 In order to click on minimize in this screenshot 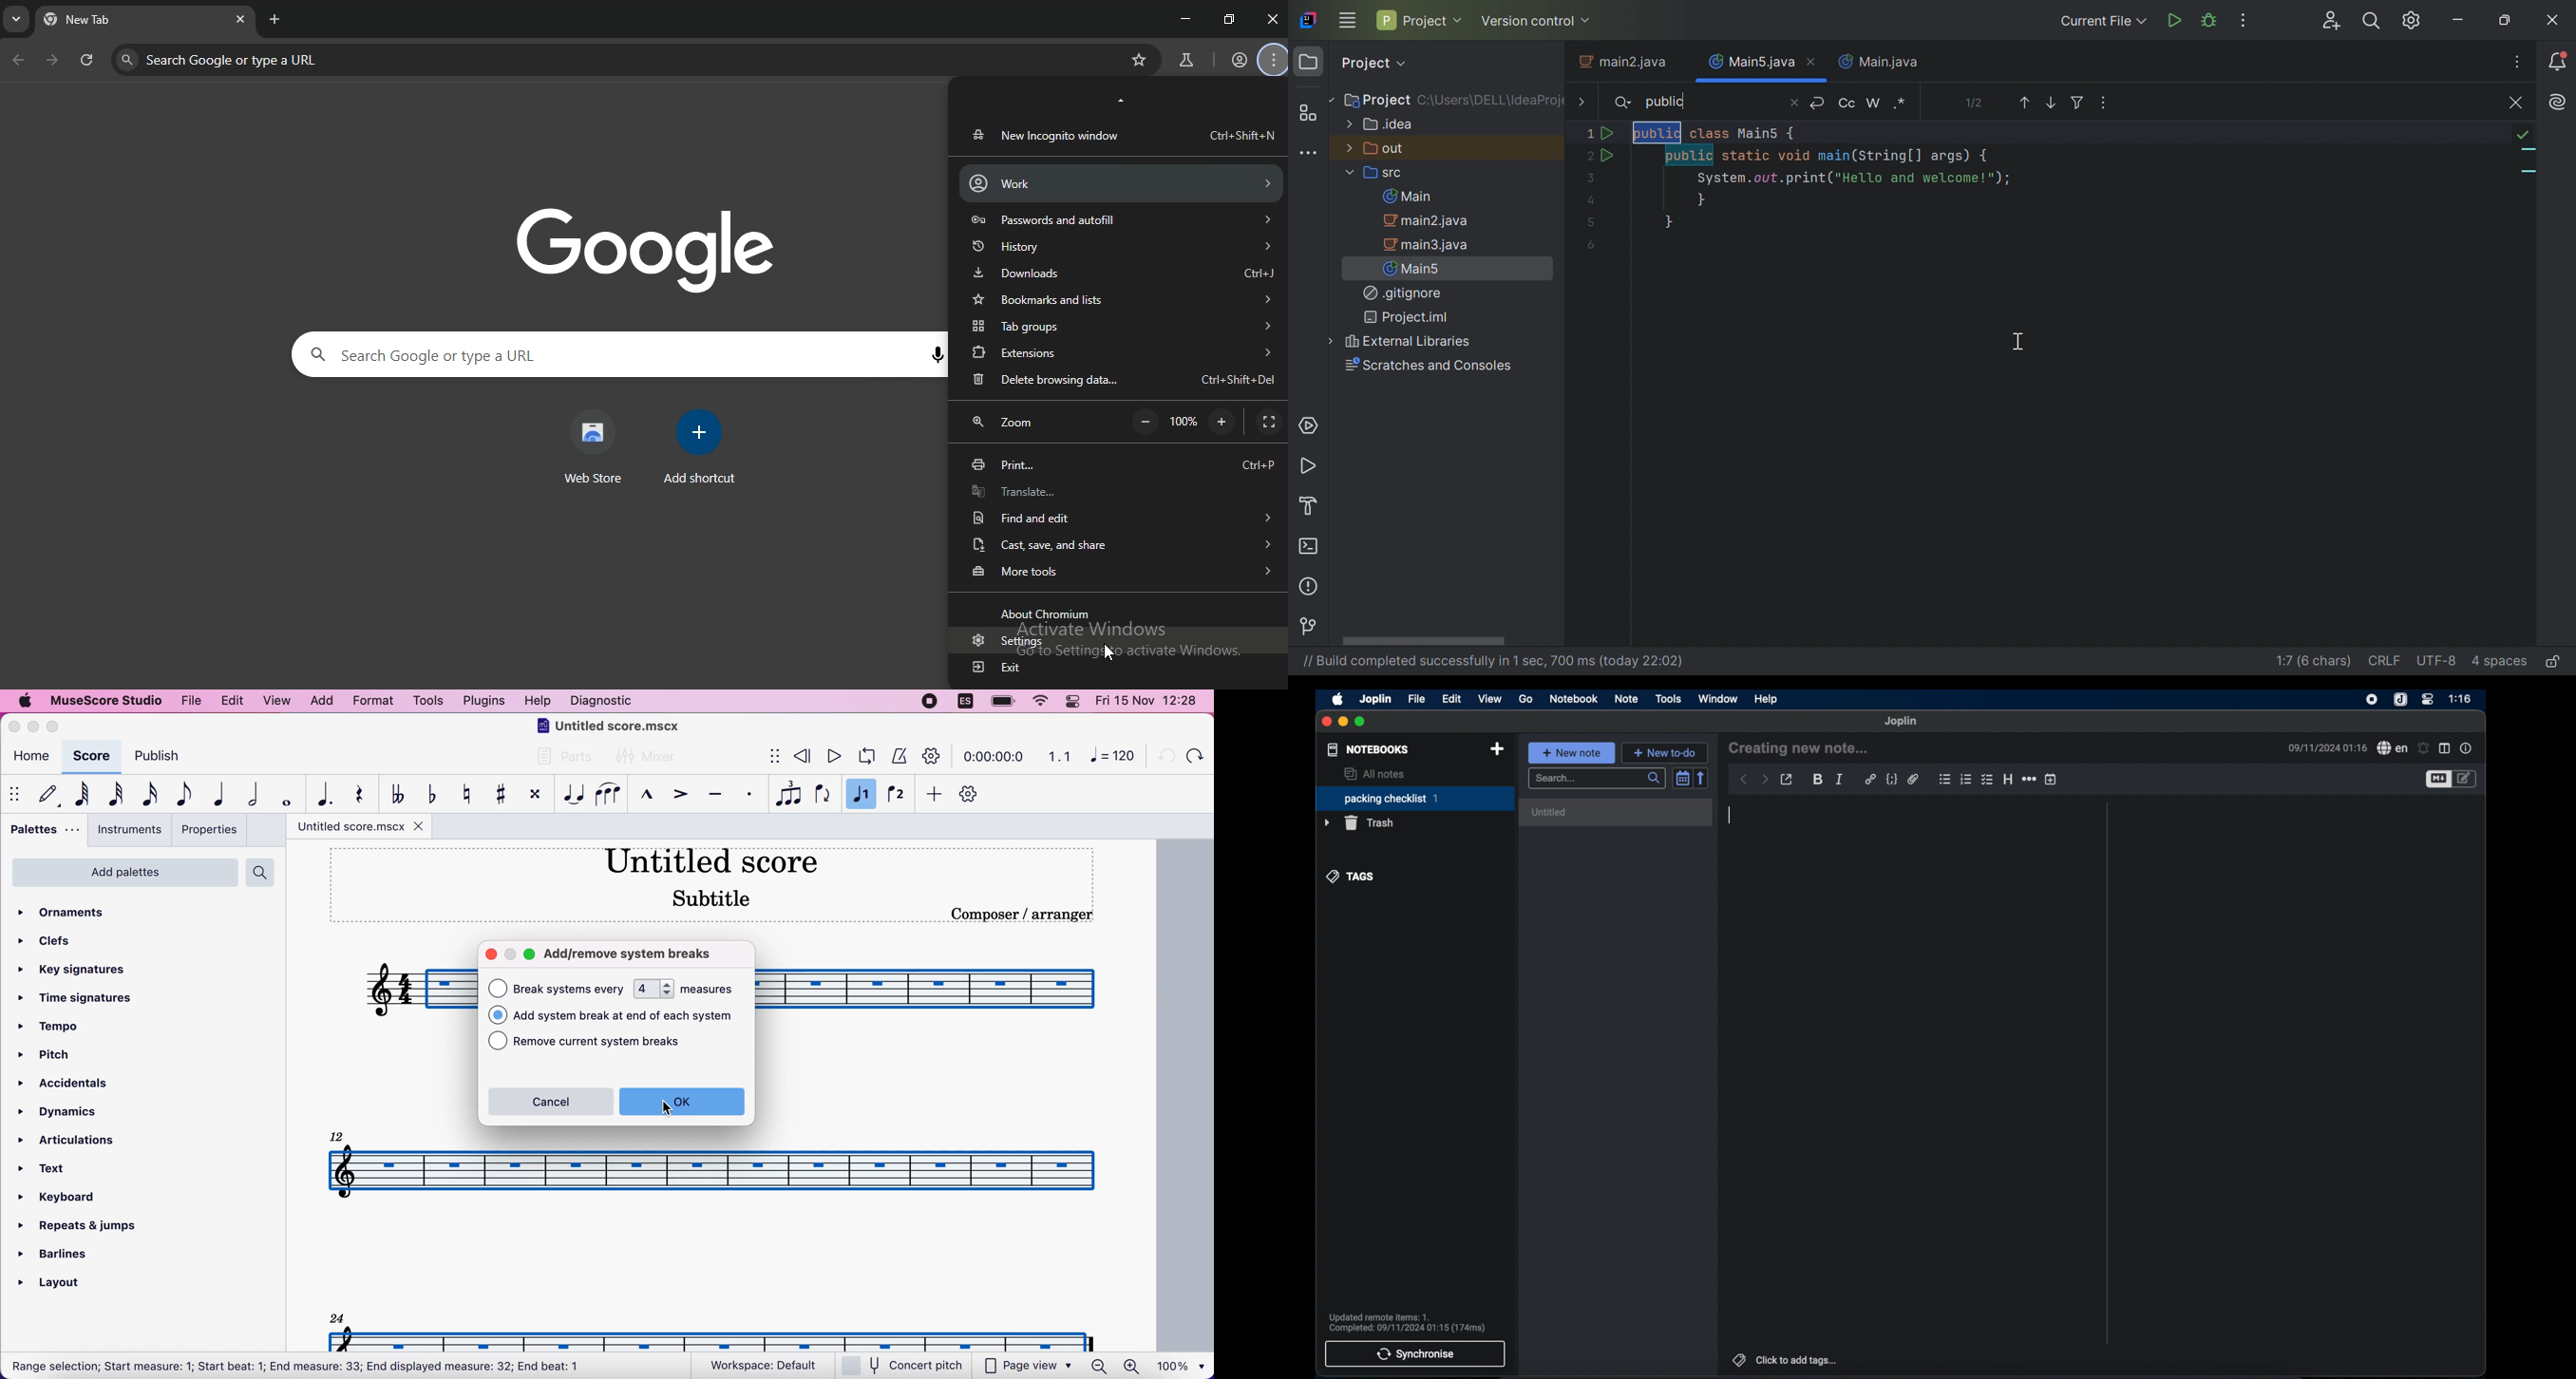, I will do `click(33, 726)`.